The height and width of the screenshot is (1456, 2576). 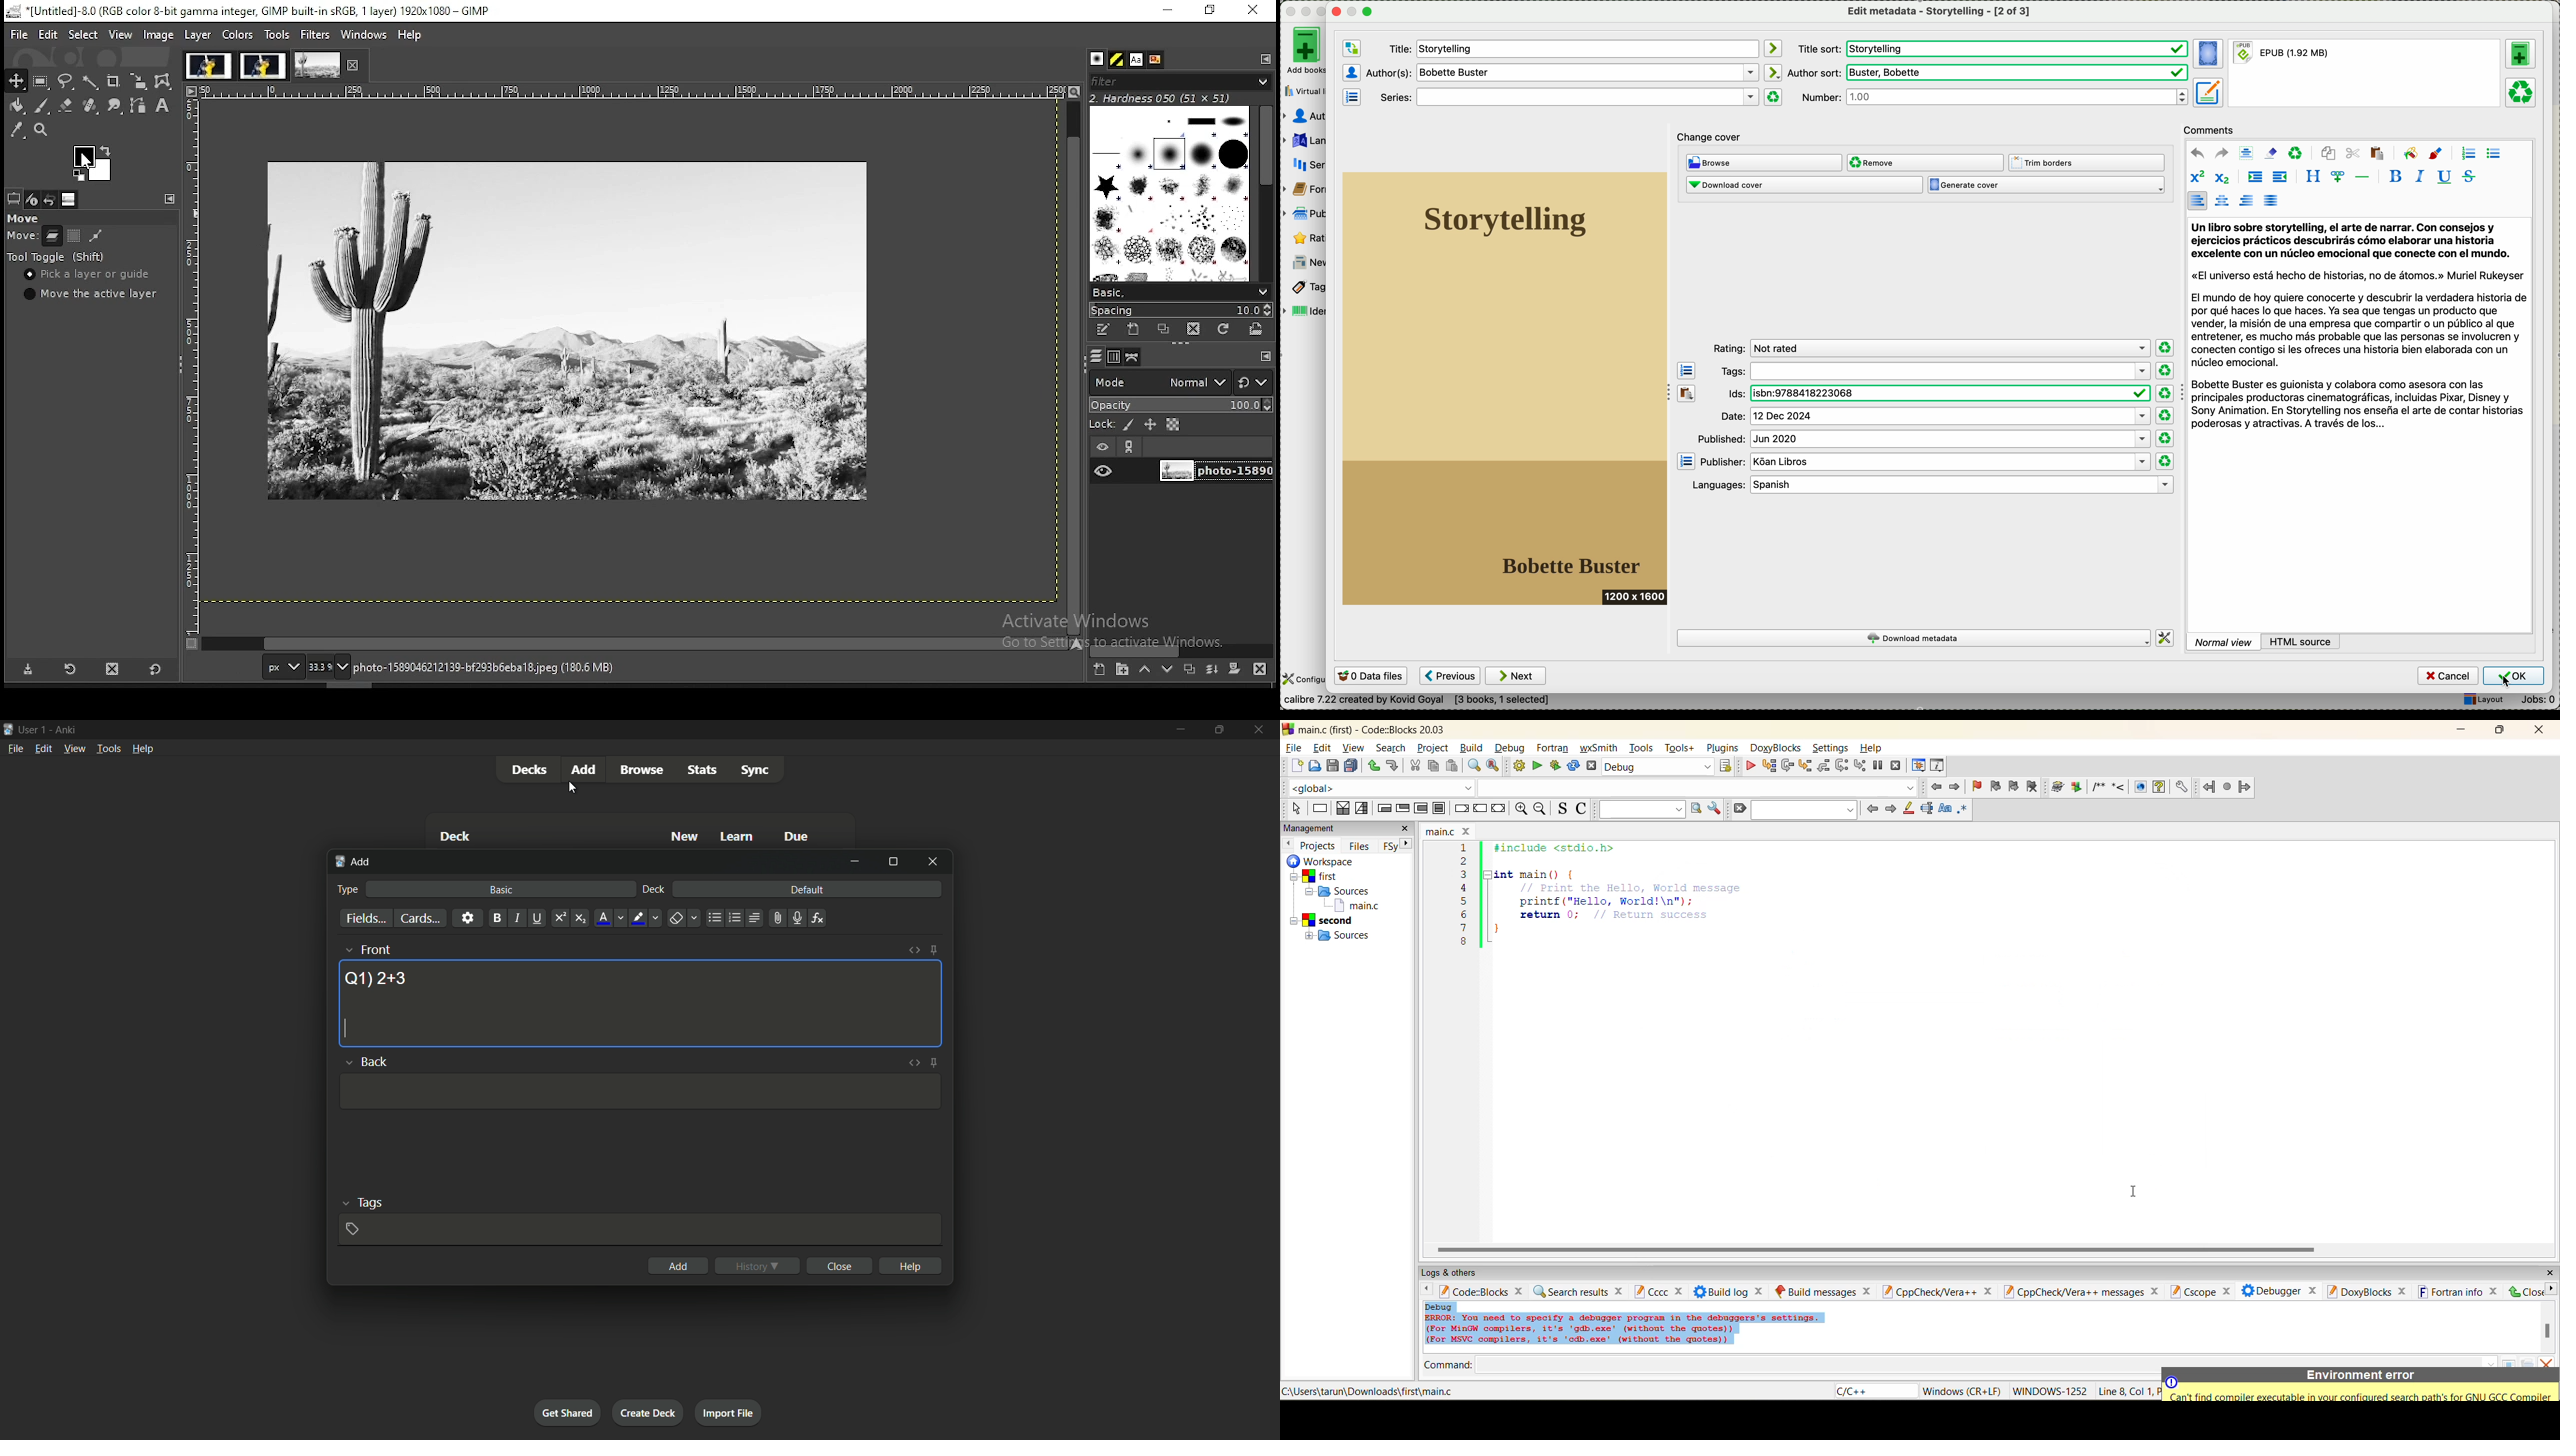 I want to click on rectangular selection tool, so click(x=41, y=81).